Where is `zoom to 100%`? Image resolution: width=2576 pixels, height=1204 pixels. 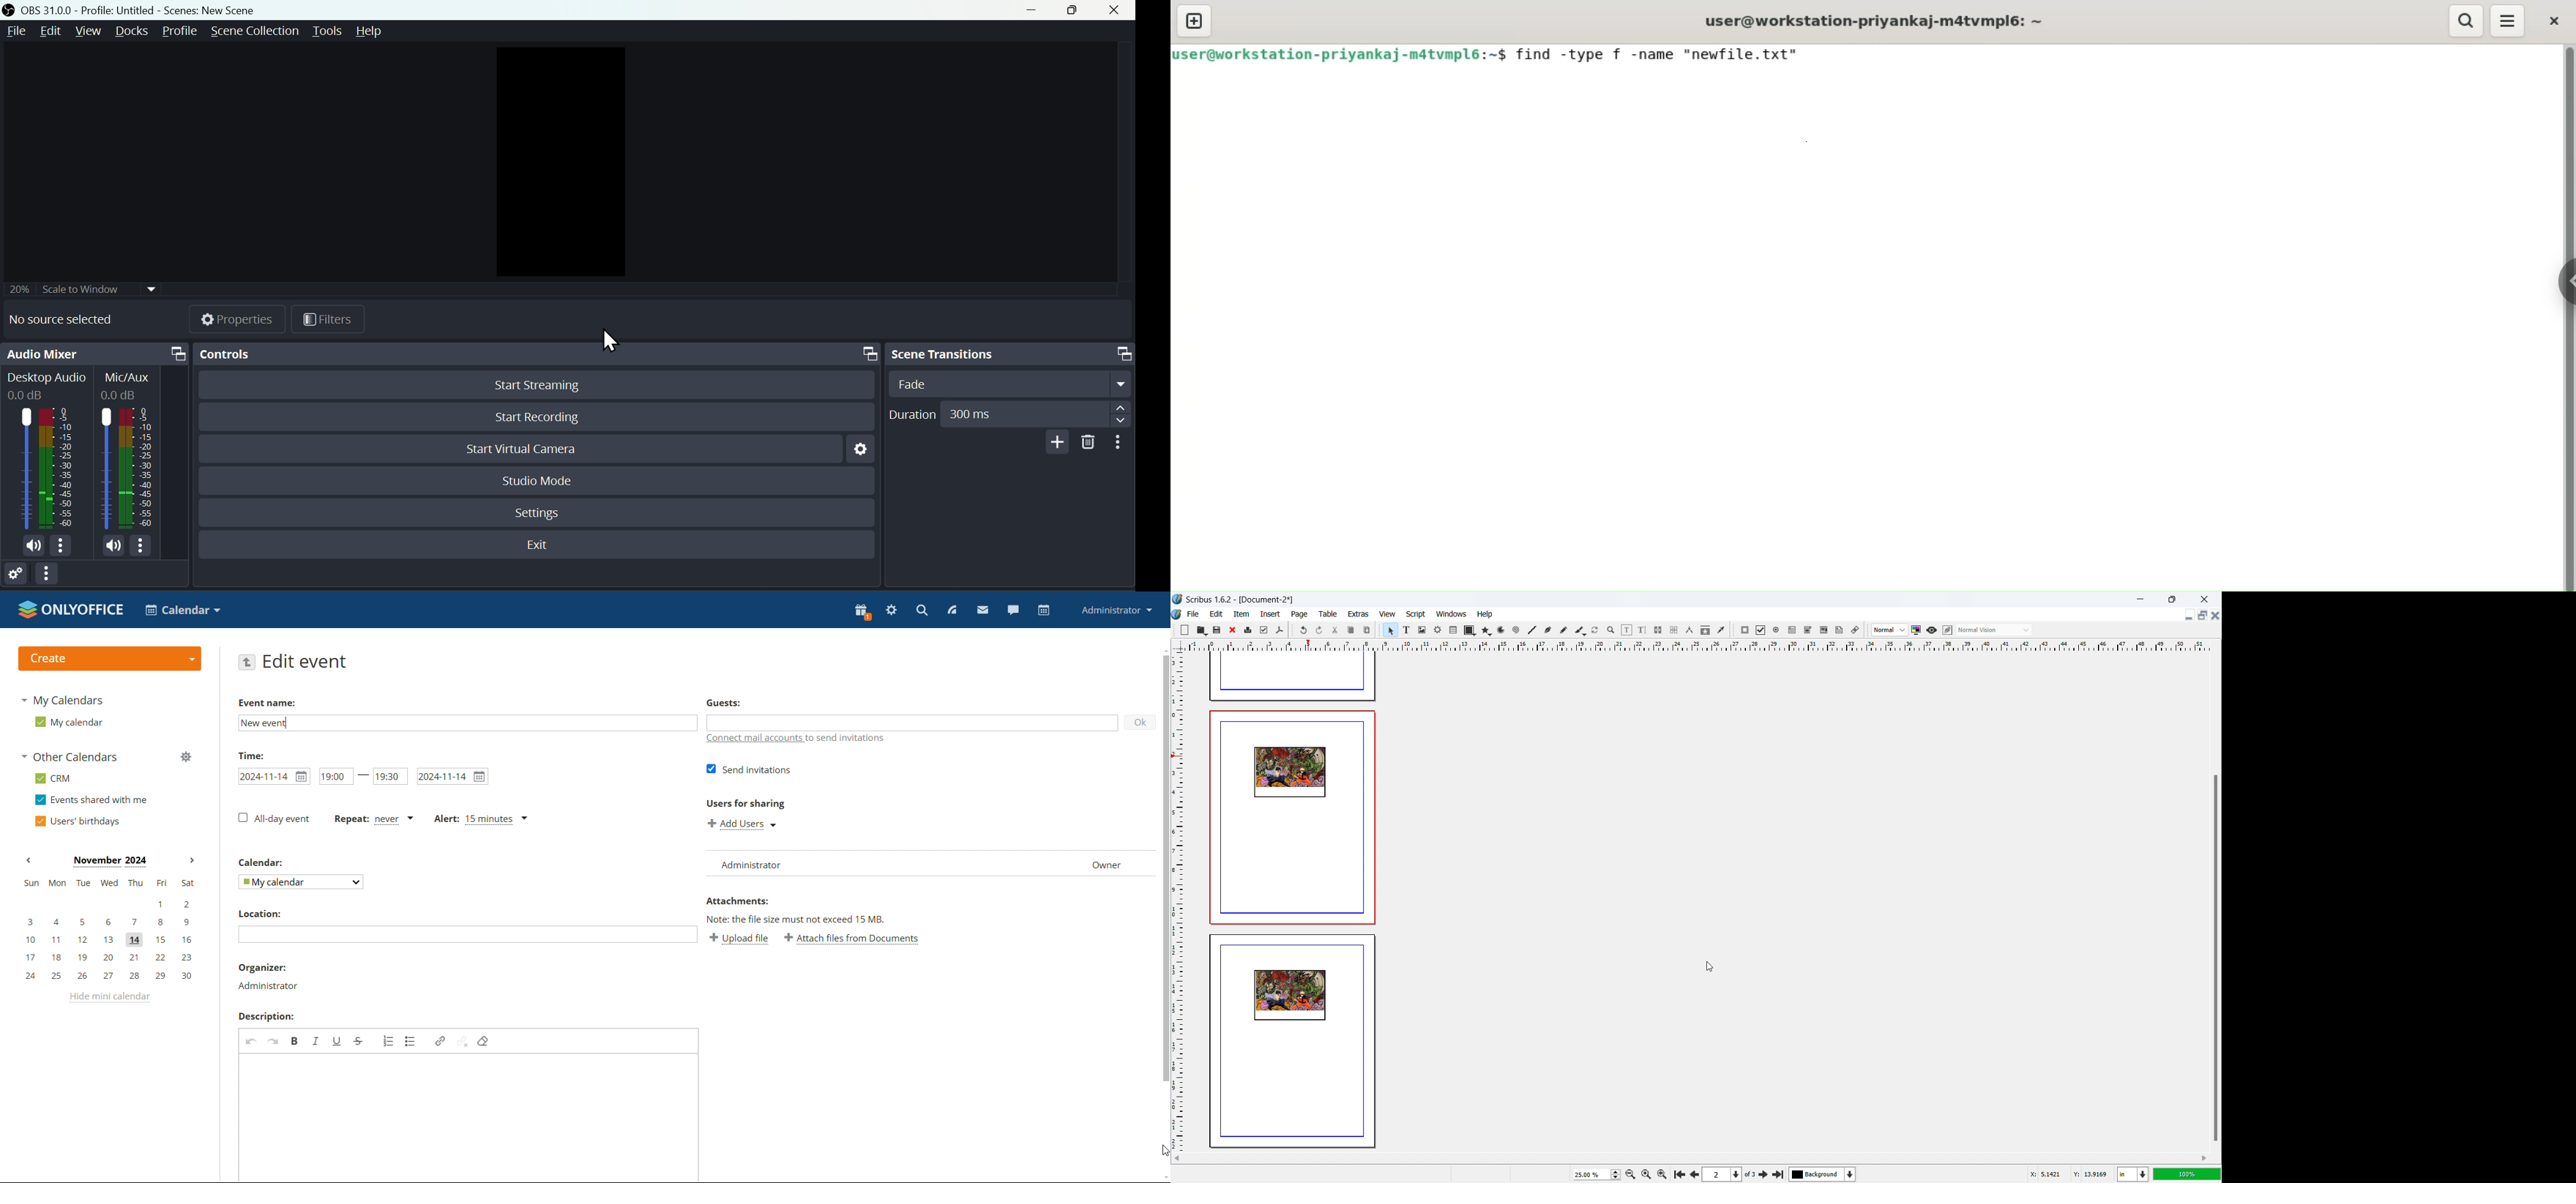 zoom to 100% is located at coordinates (1646, 1173).